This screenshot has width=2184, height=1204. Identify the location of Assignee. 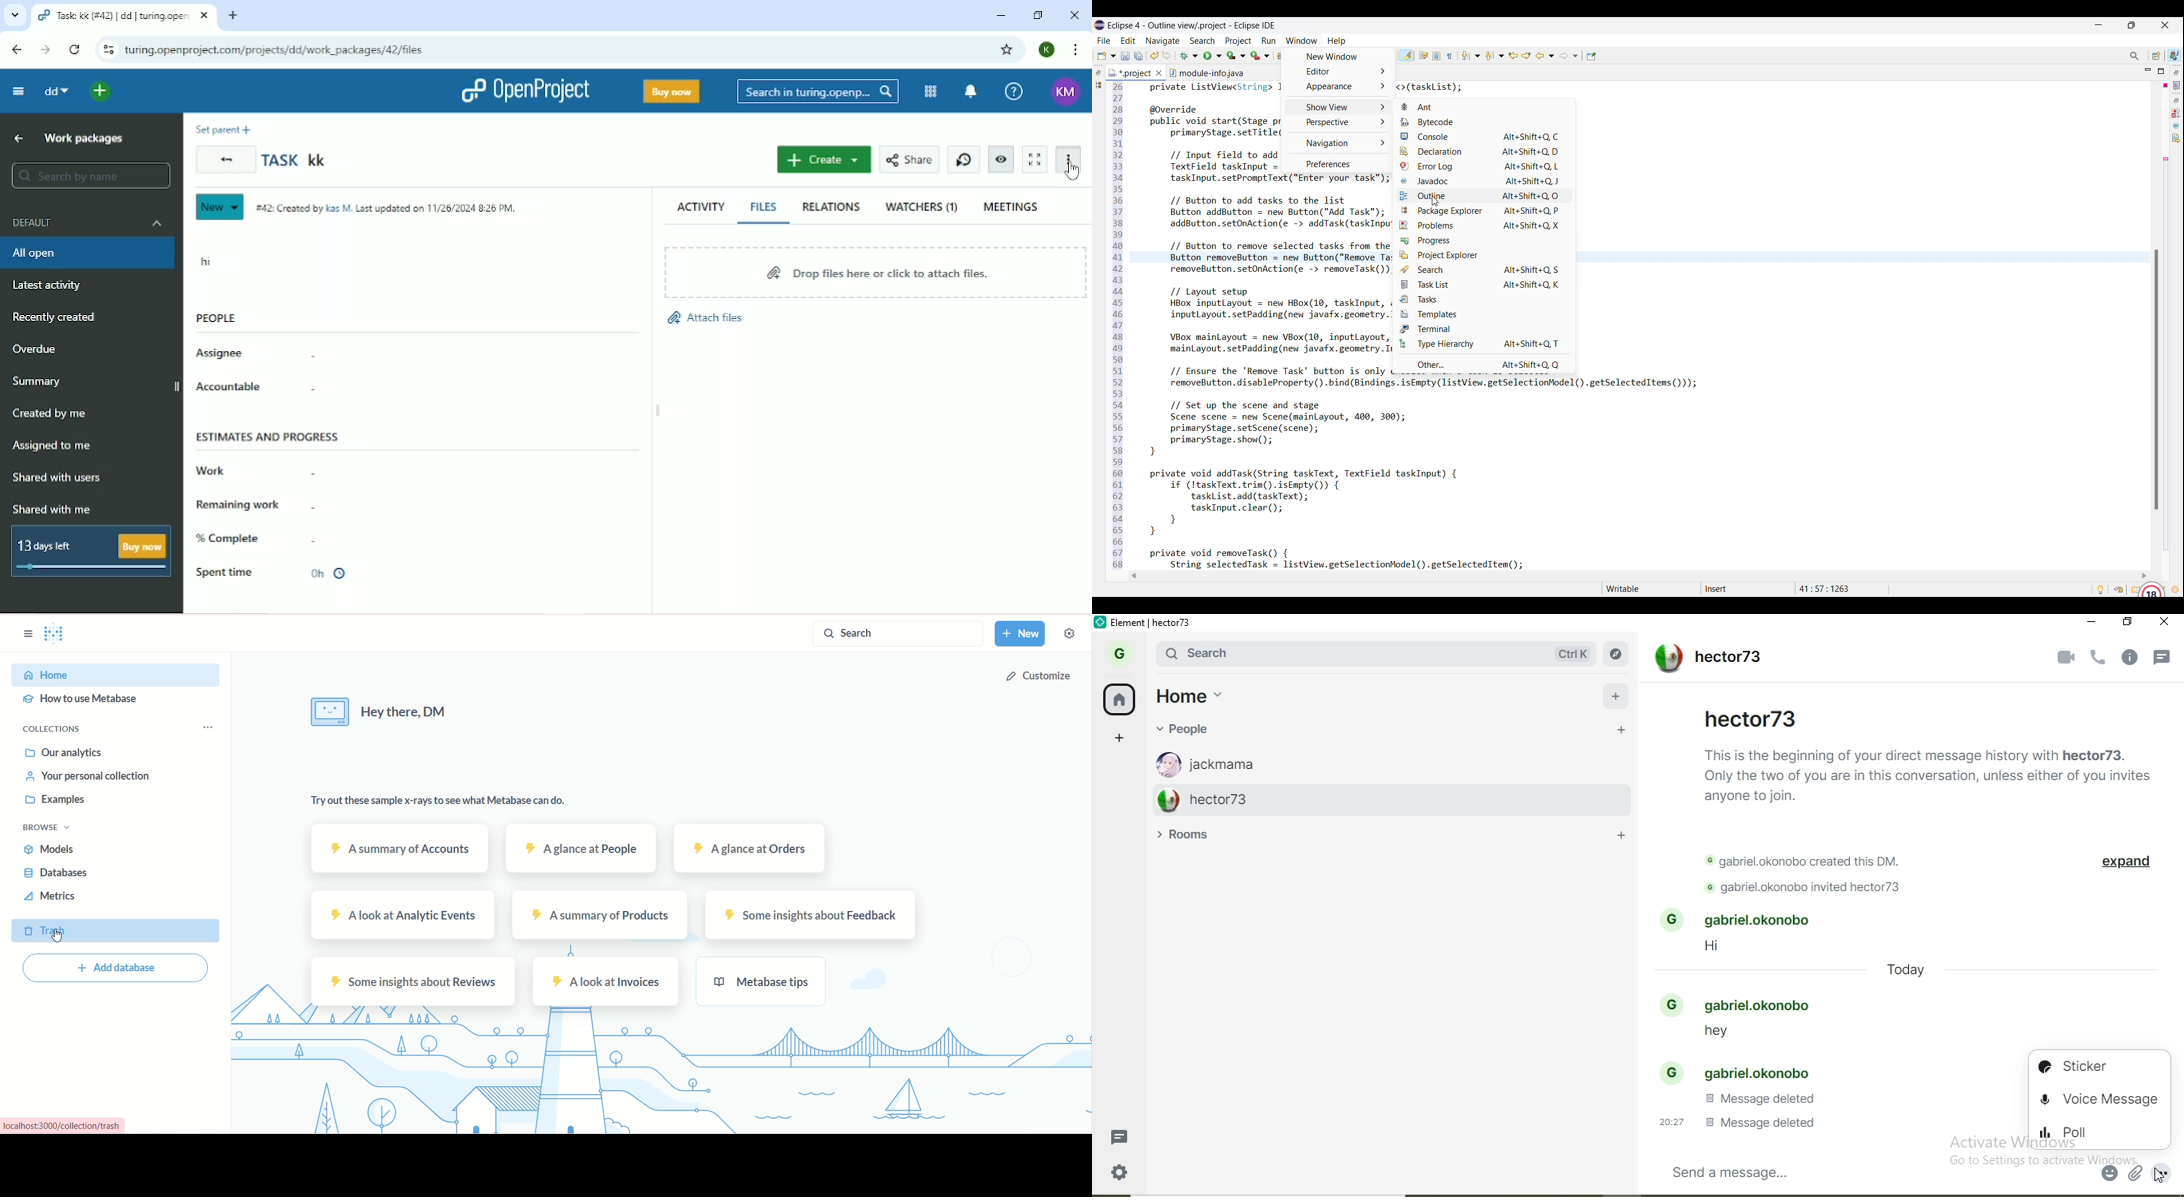
(256, 355).